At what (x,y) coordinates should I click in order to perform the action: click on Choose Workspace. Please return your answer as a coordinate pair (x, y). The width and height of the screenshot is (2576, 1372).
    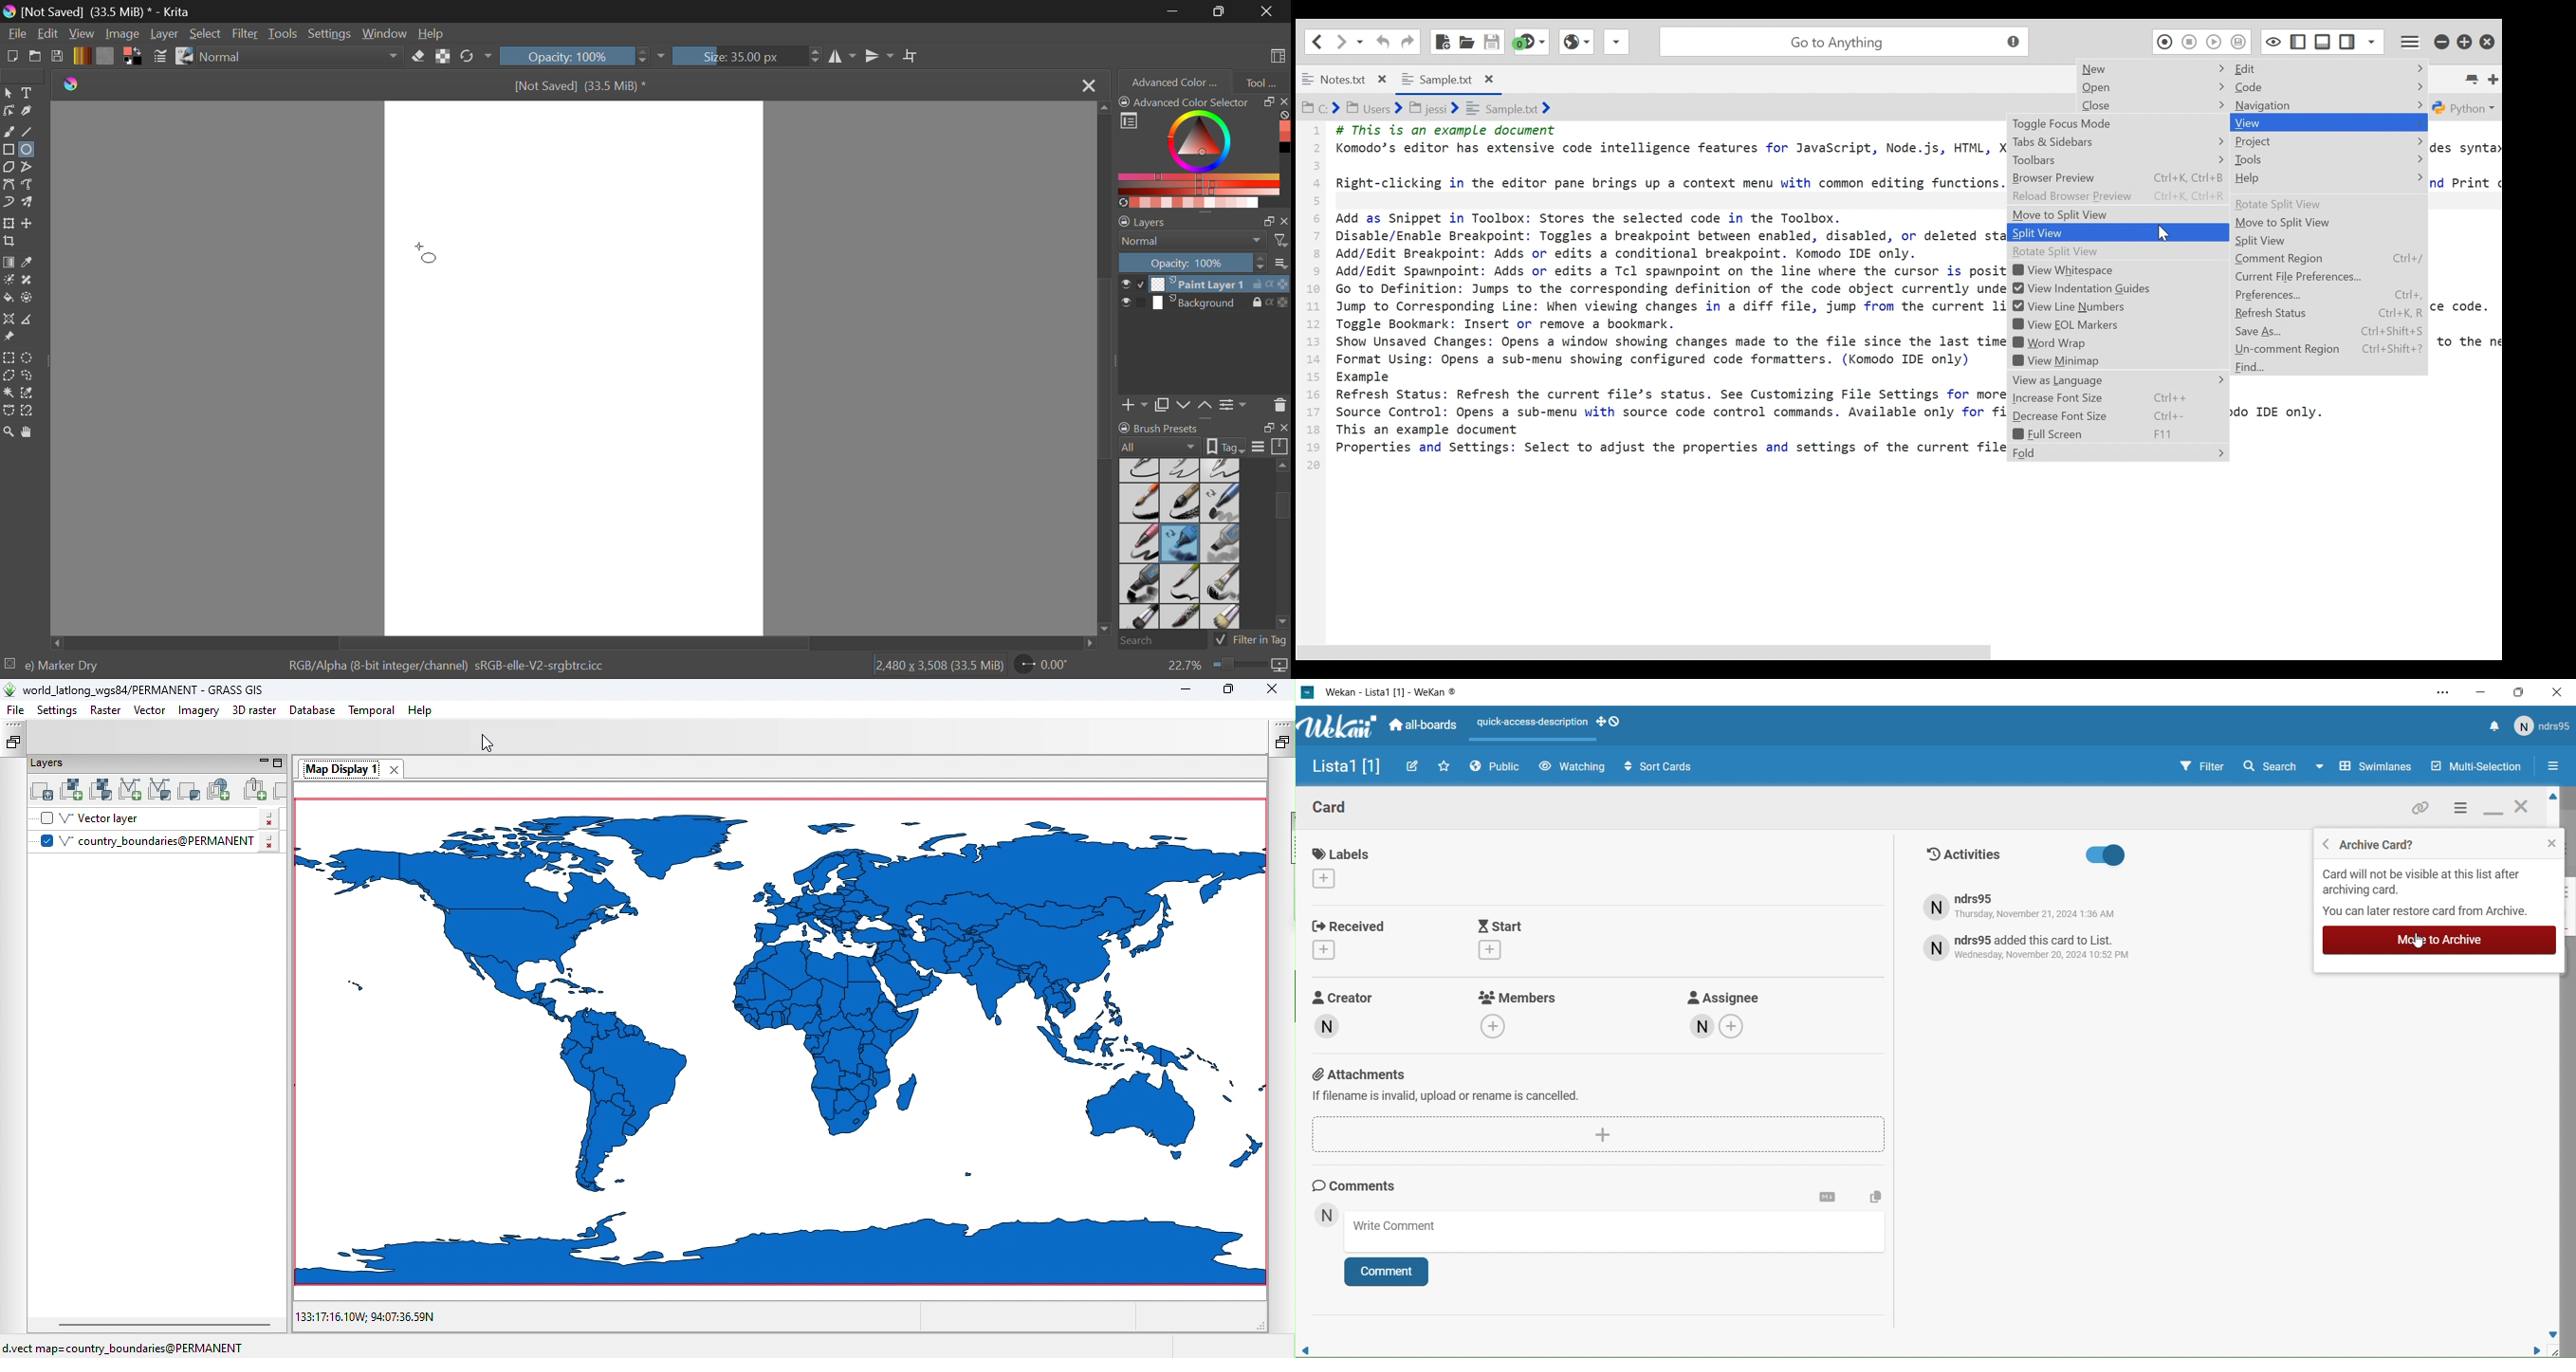
    Looking at the image, I should click on (1275, 54).